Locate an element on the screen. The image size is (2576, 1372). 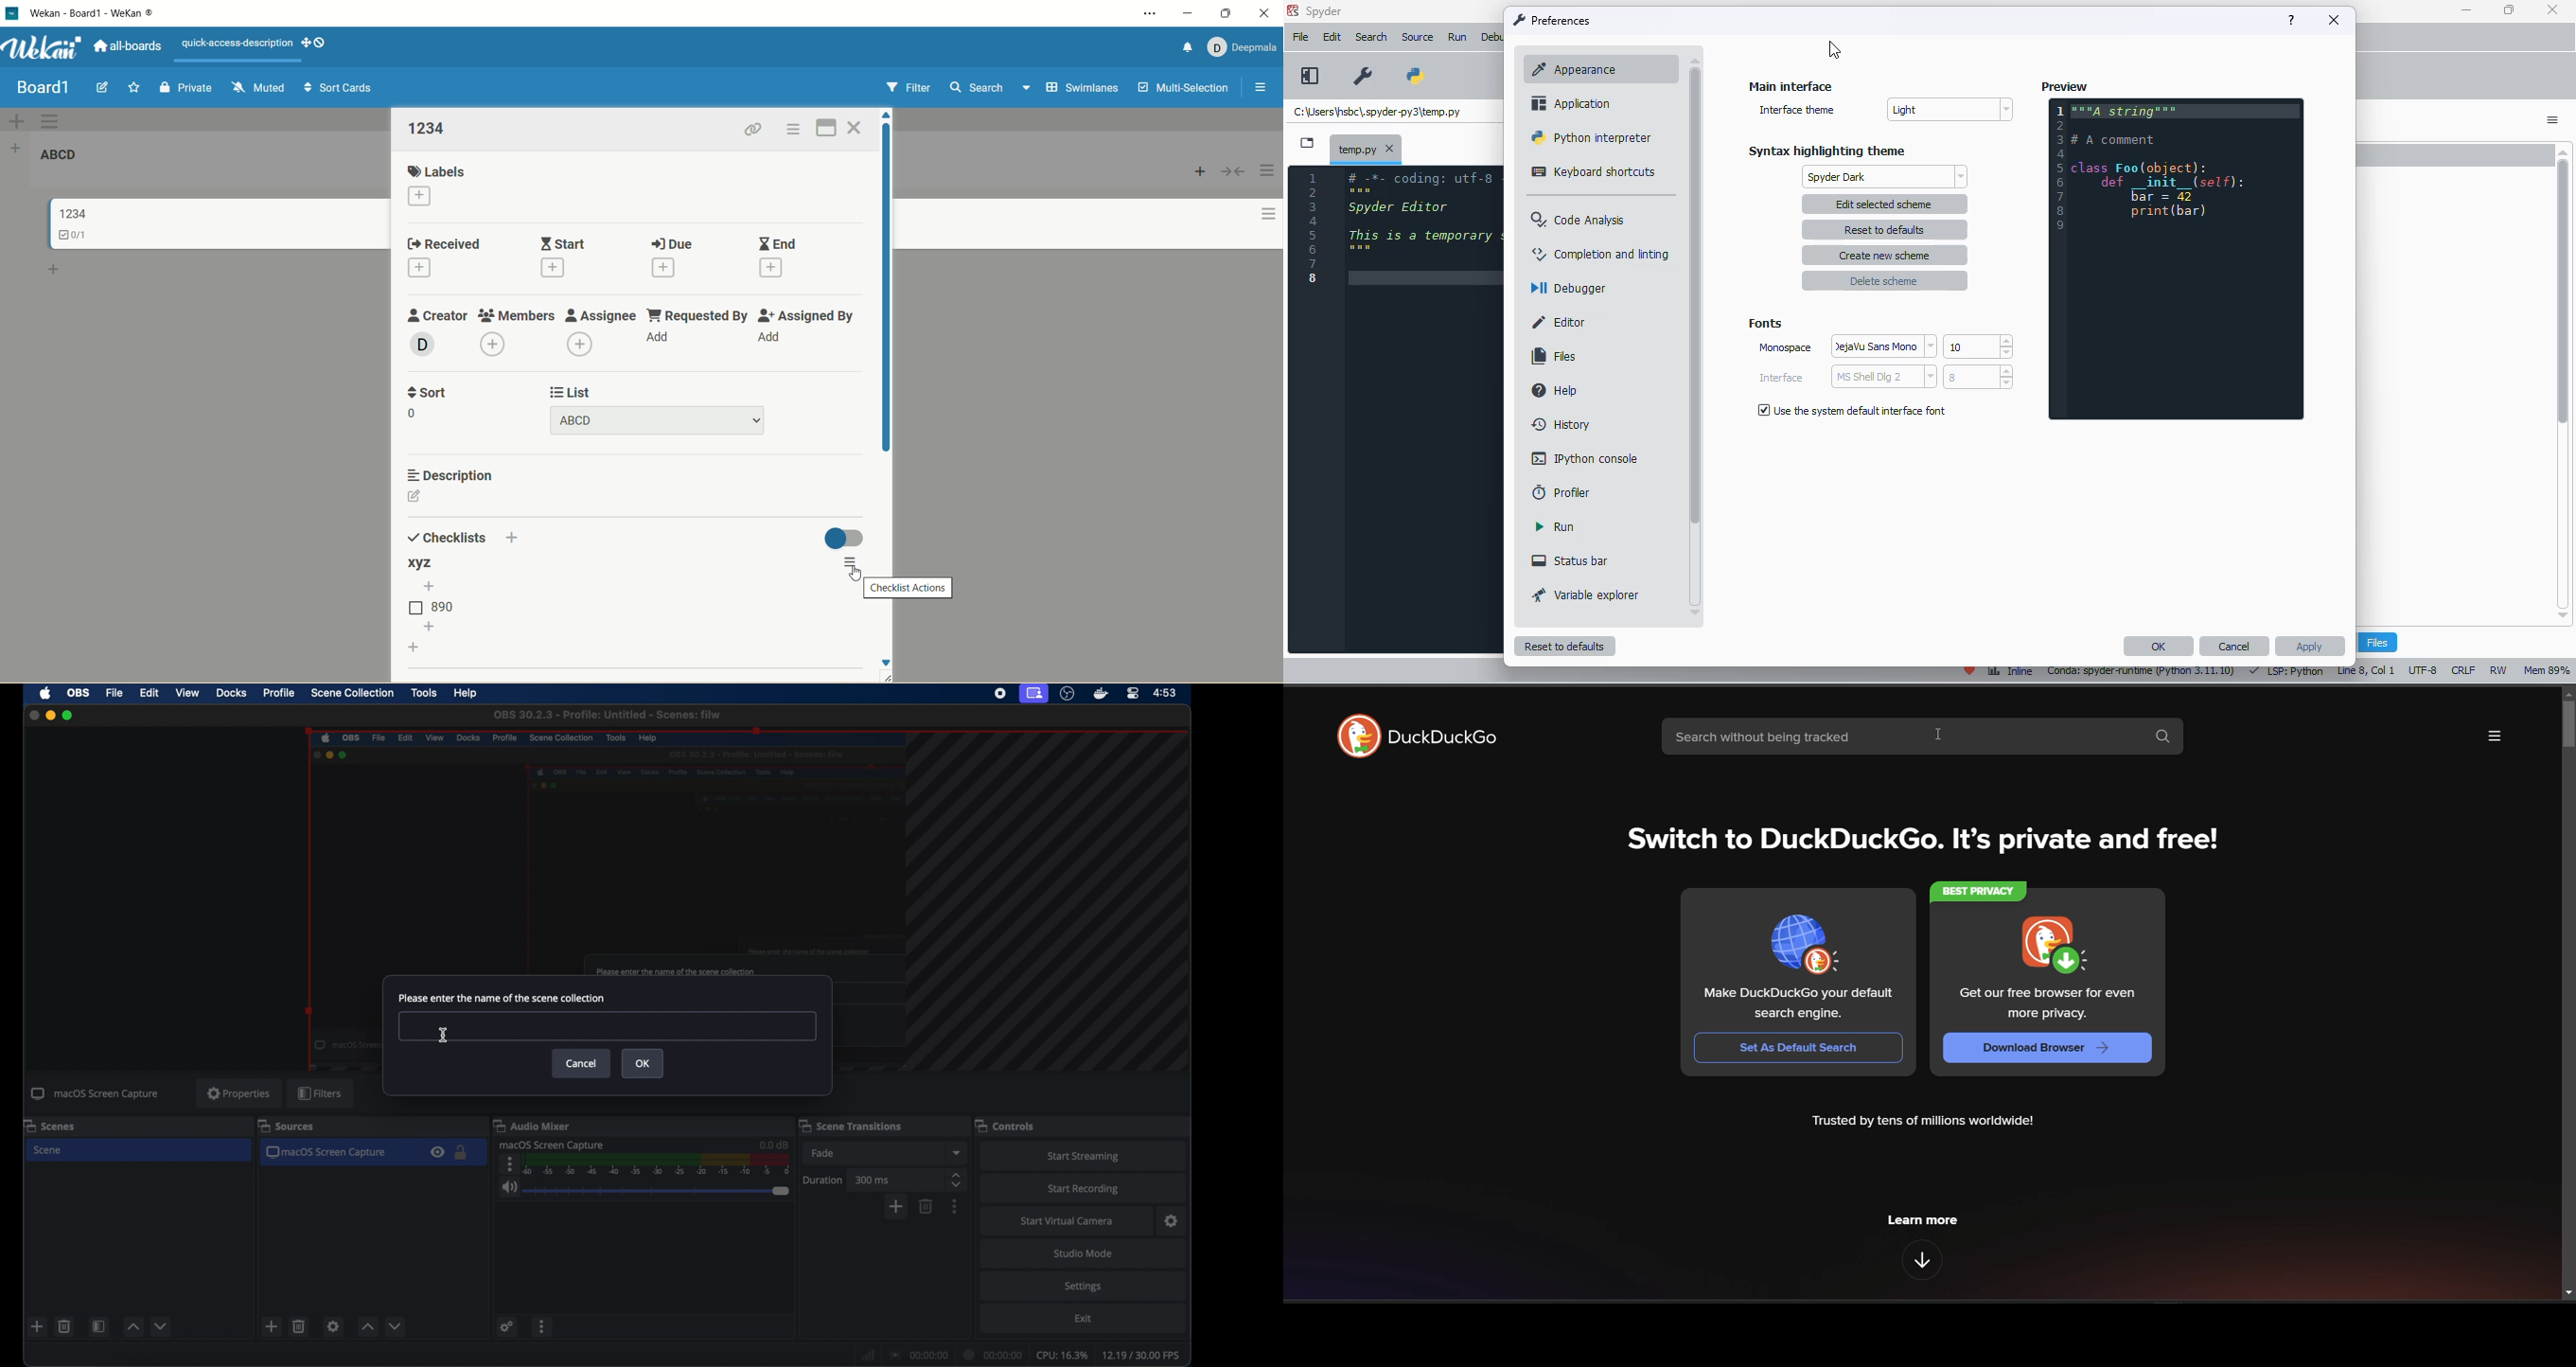
close is located at coordinates (2553, 9).